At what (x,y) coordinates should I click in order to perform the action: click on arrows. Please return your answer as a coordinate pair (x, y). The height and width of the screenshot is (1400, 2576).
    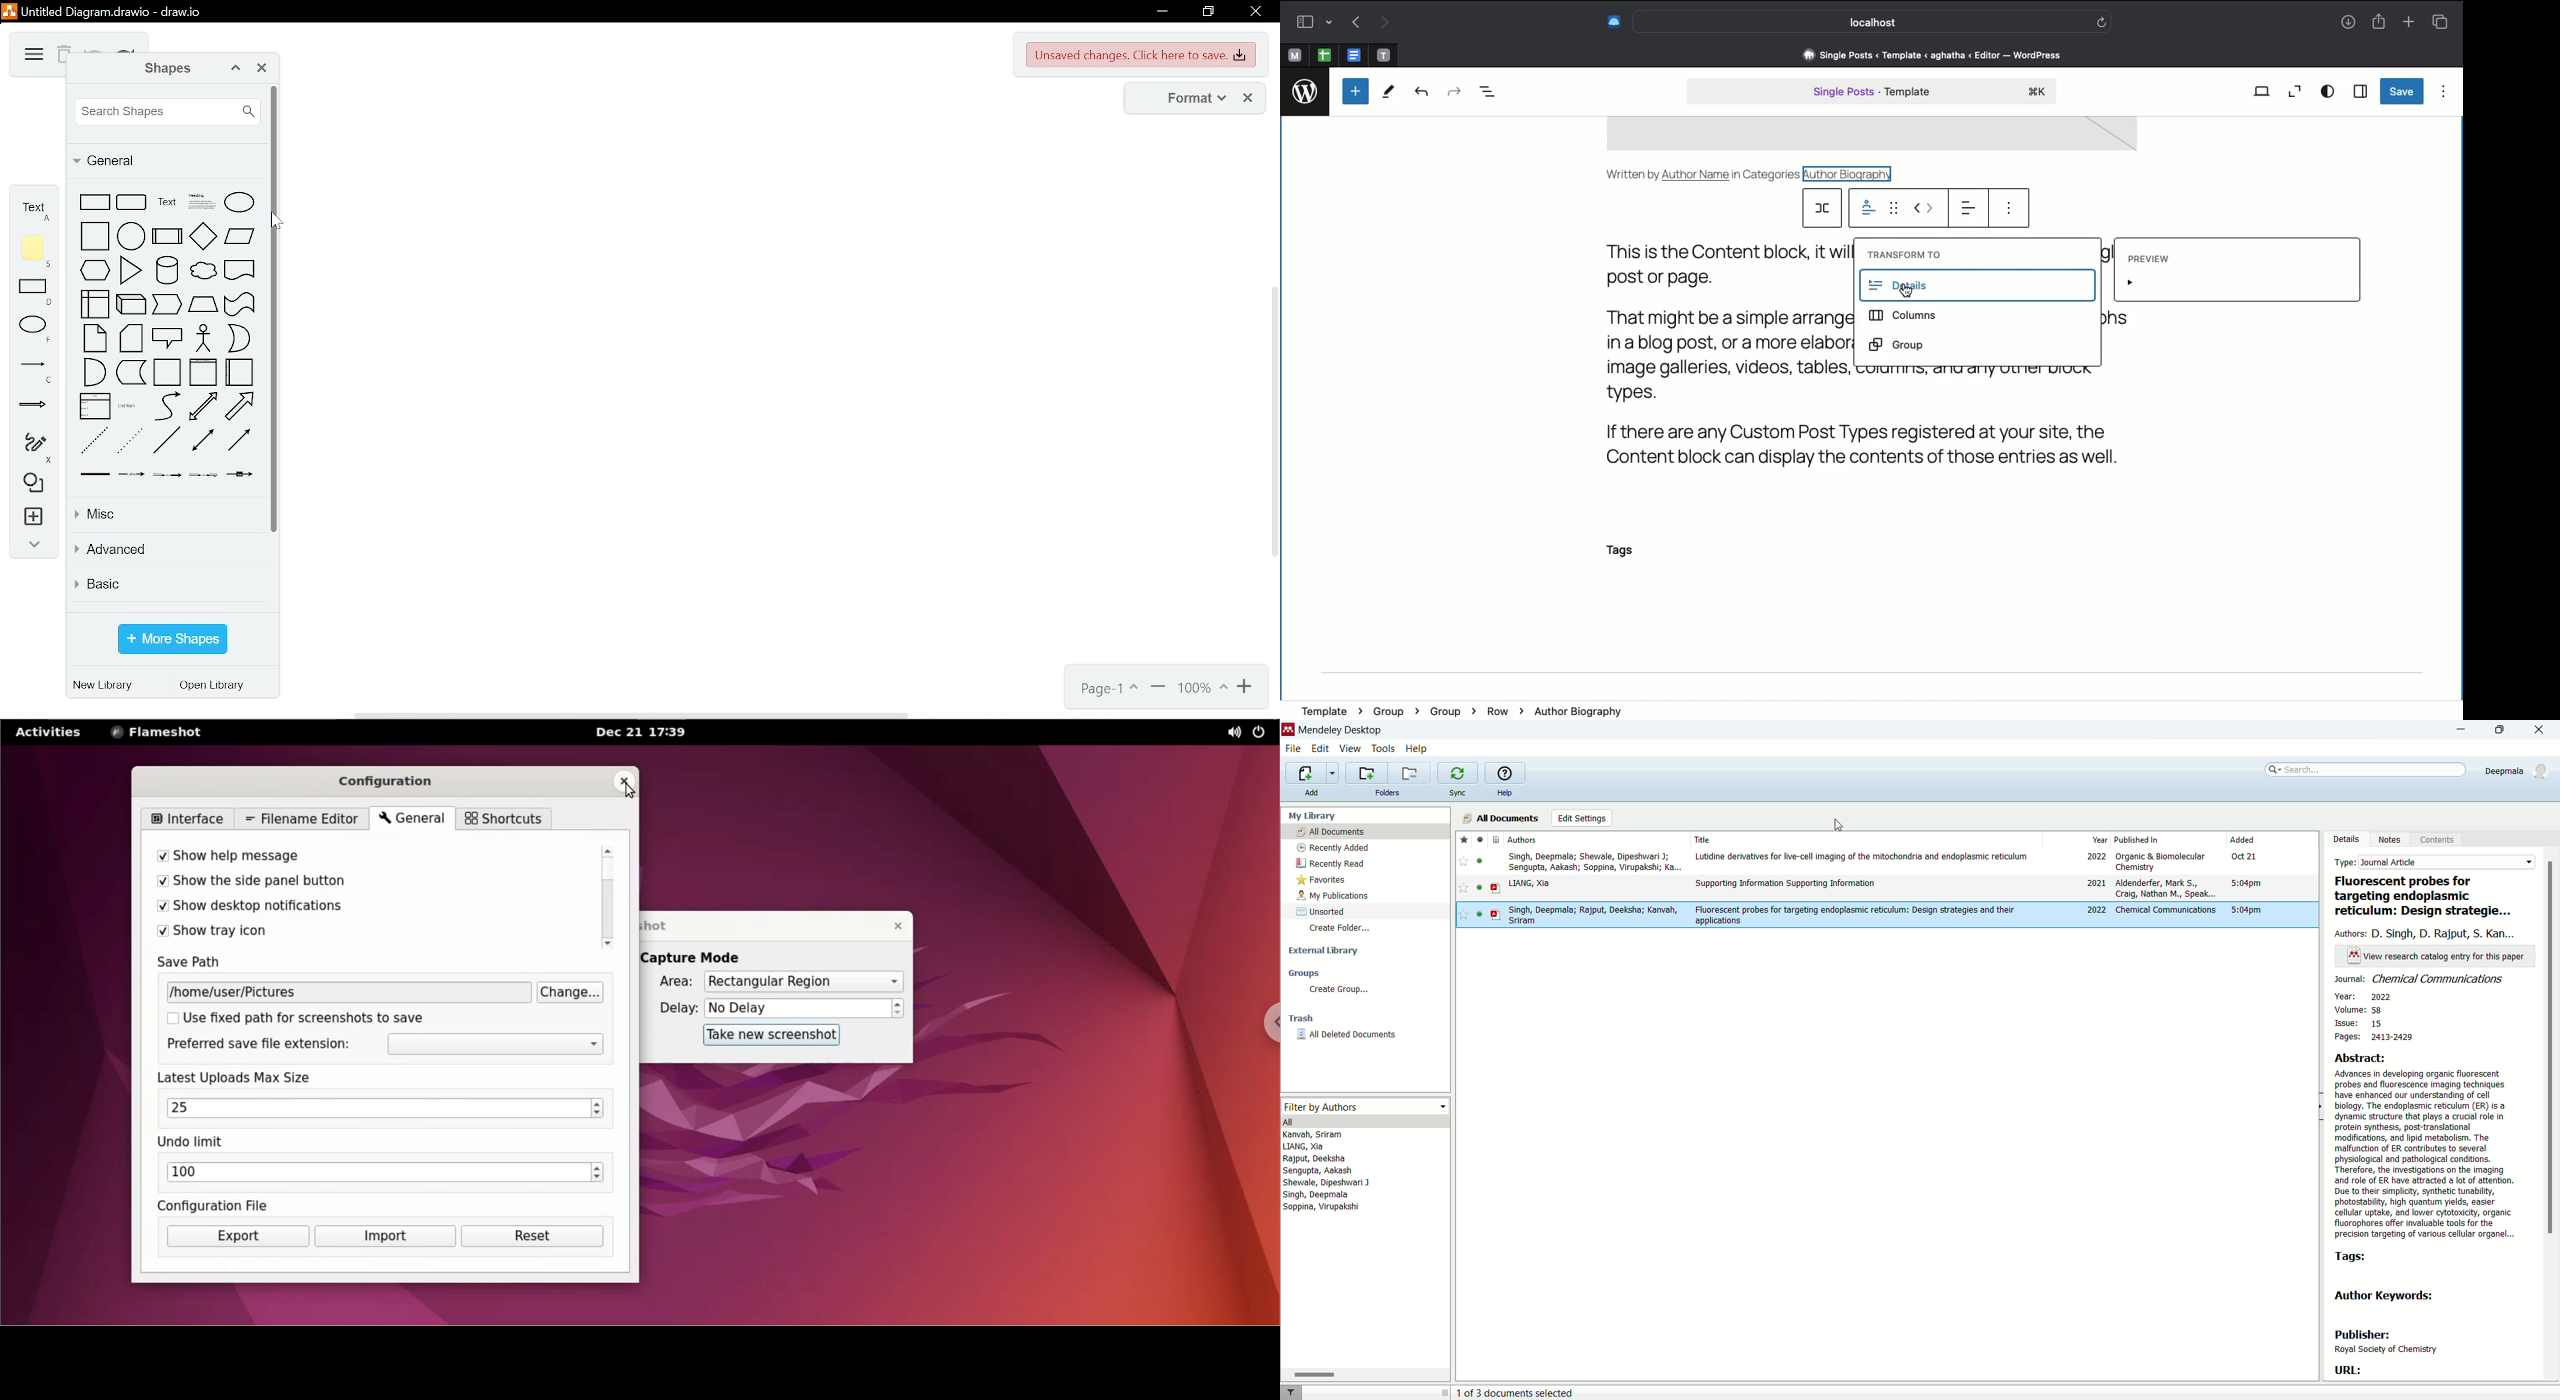
    Looking at the image, I should click on (33, 408).